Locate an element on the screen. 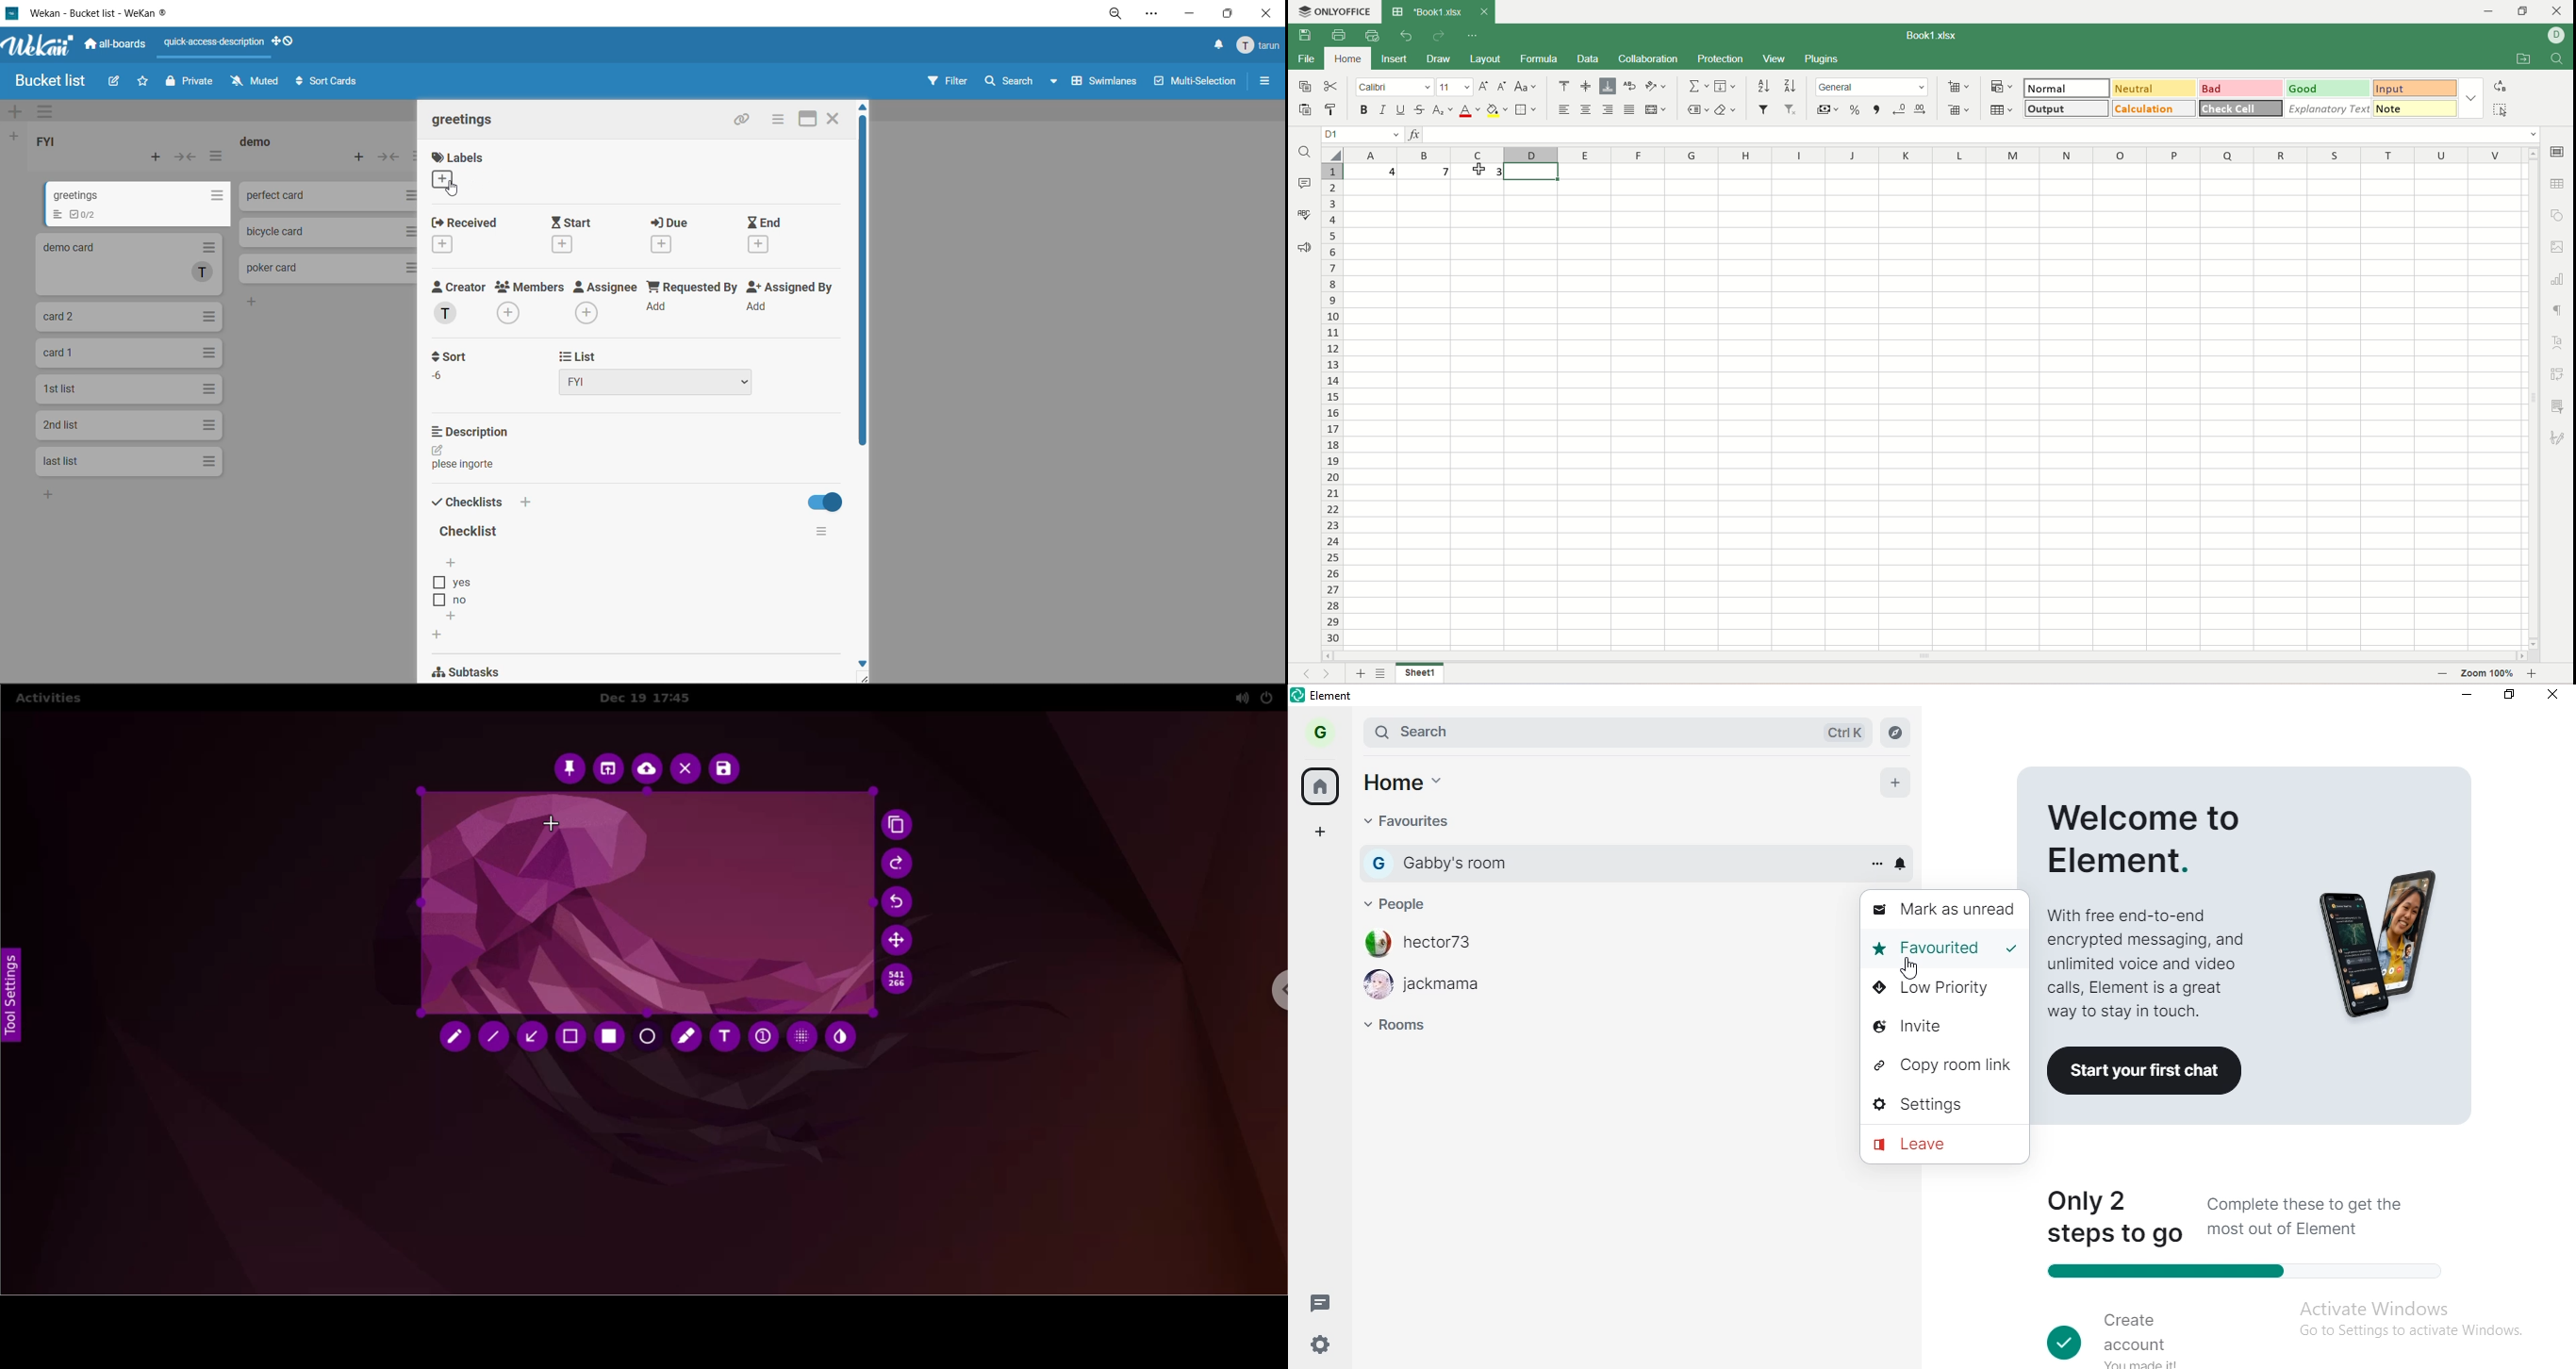 This screenshot has width=2576, height=1372. copy room link is located at coordinates (1940, 1063).